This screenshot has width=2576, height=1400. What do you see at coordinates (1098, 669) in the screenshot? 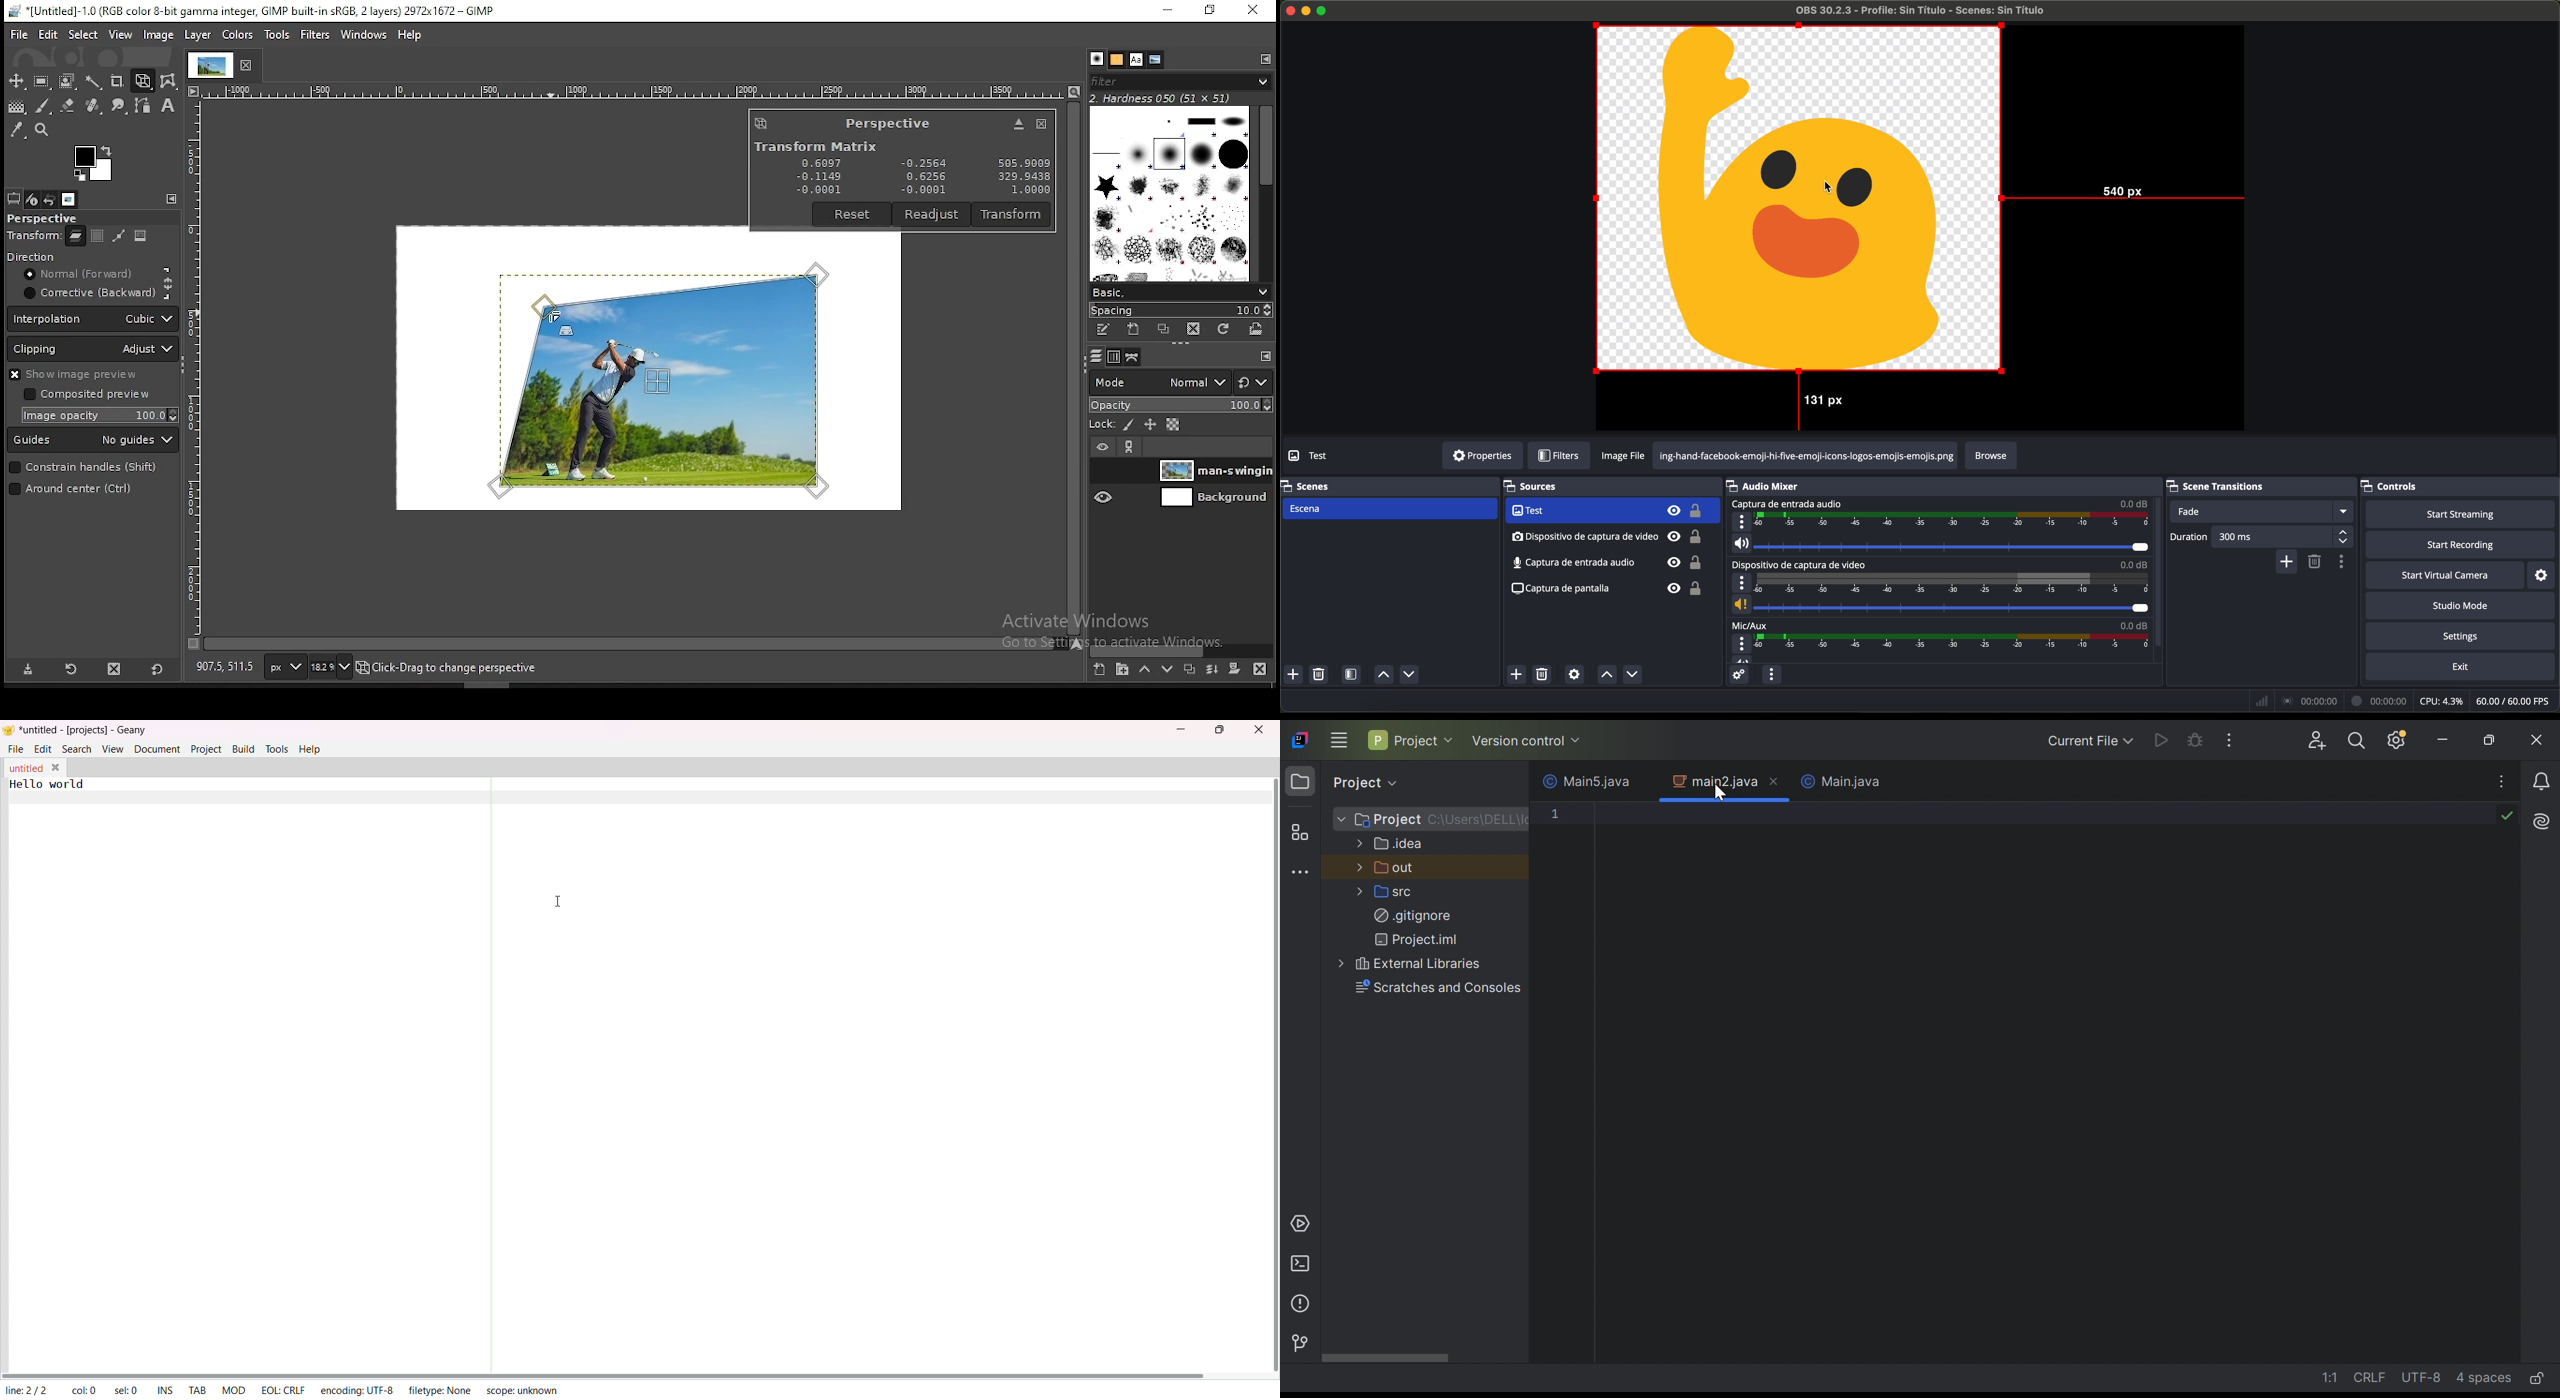
I see `new layer` at bounding box center [1098, 669].